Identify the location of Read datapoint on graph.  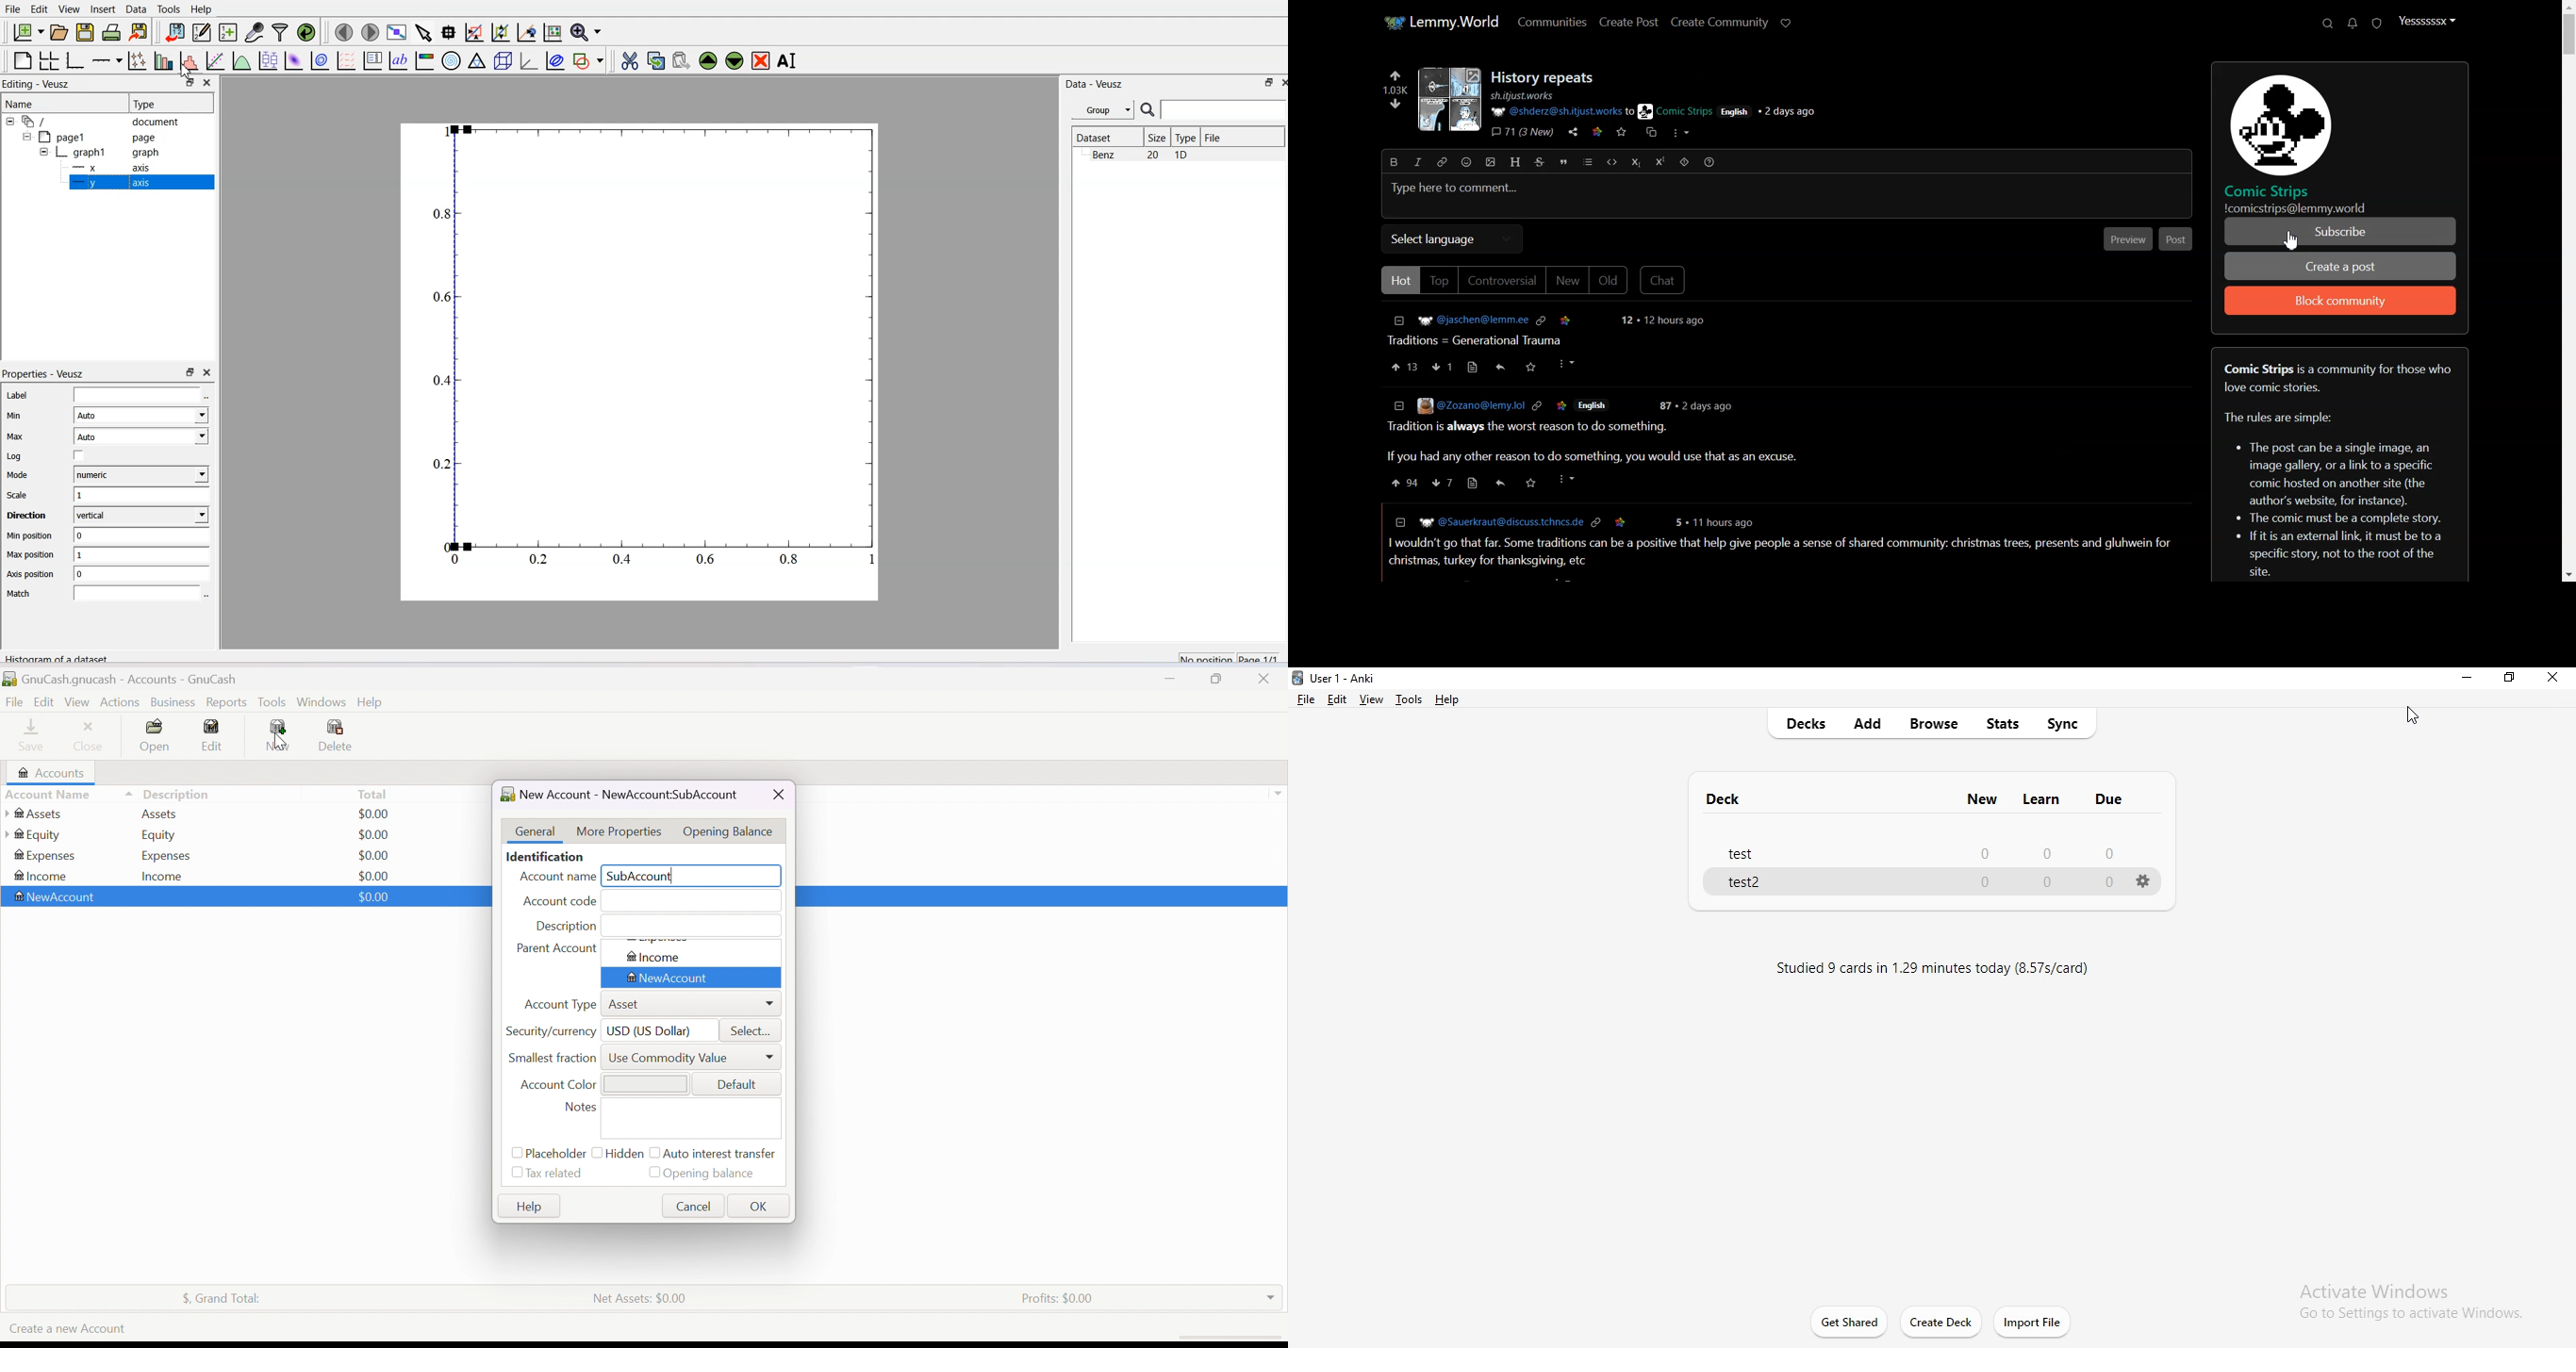
(449, 32).